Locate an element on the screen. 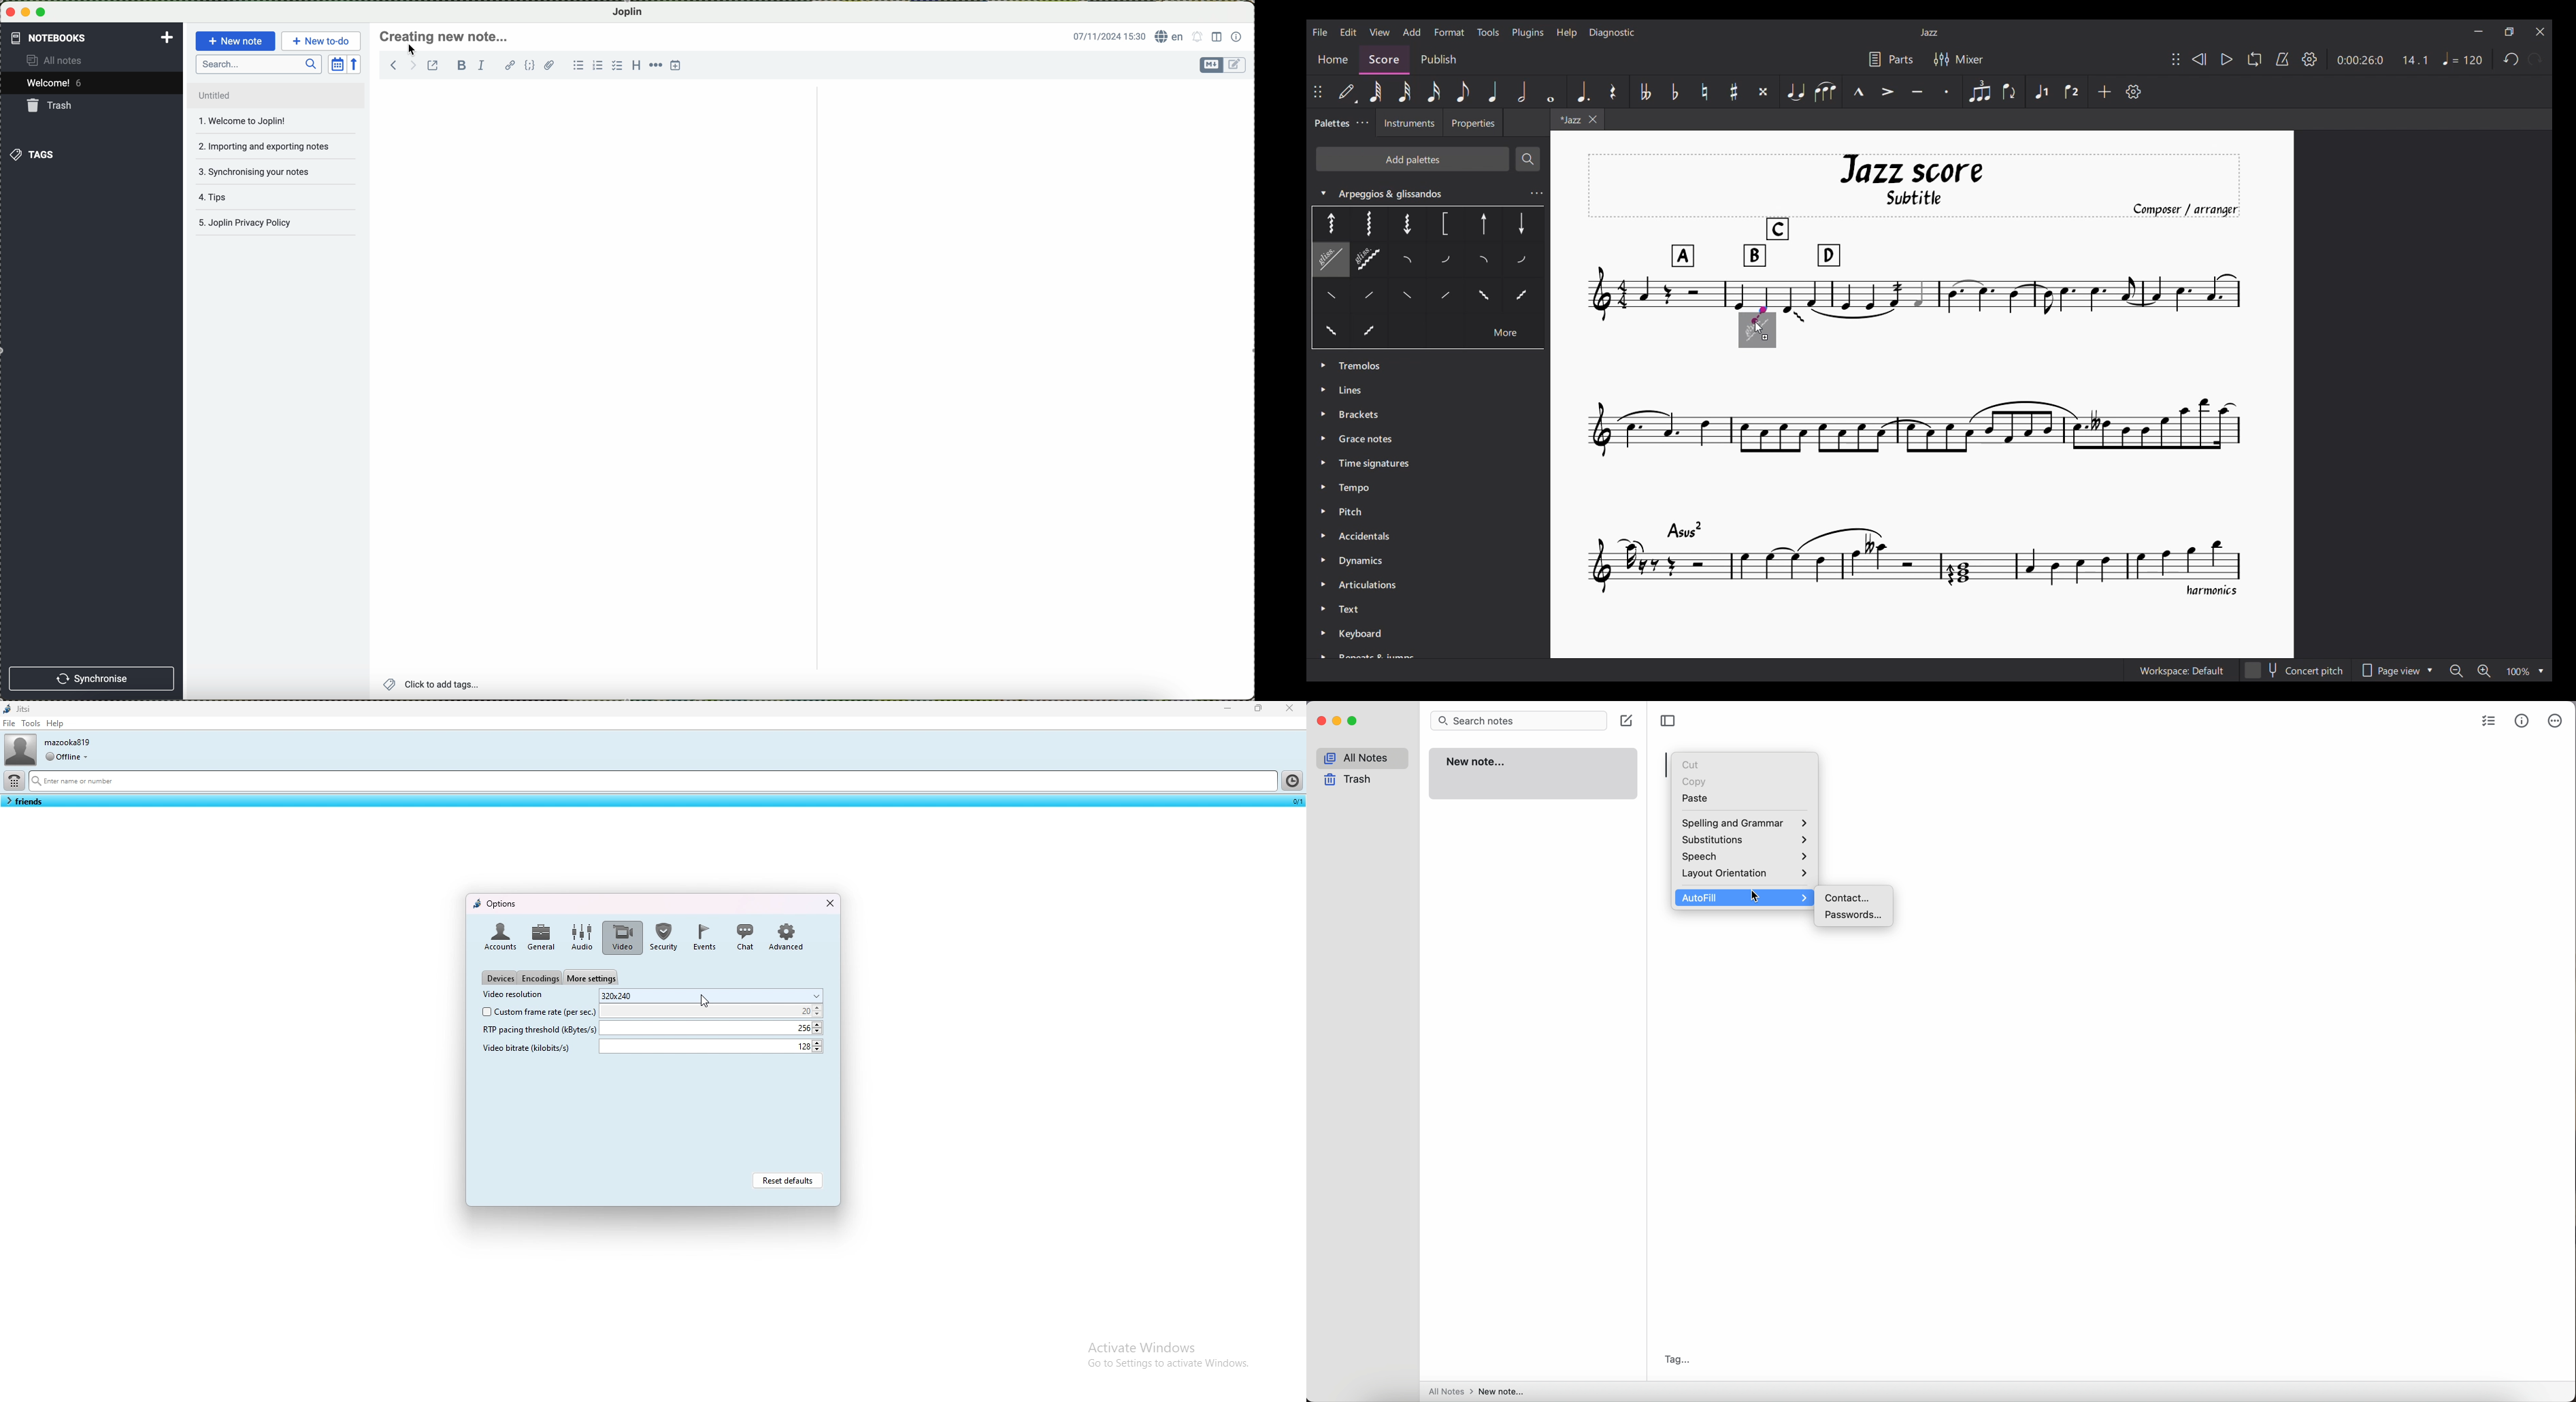  passwords is located at coordinates (1855, 915).